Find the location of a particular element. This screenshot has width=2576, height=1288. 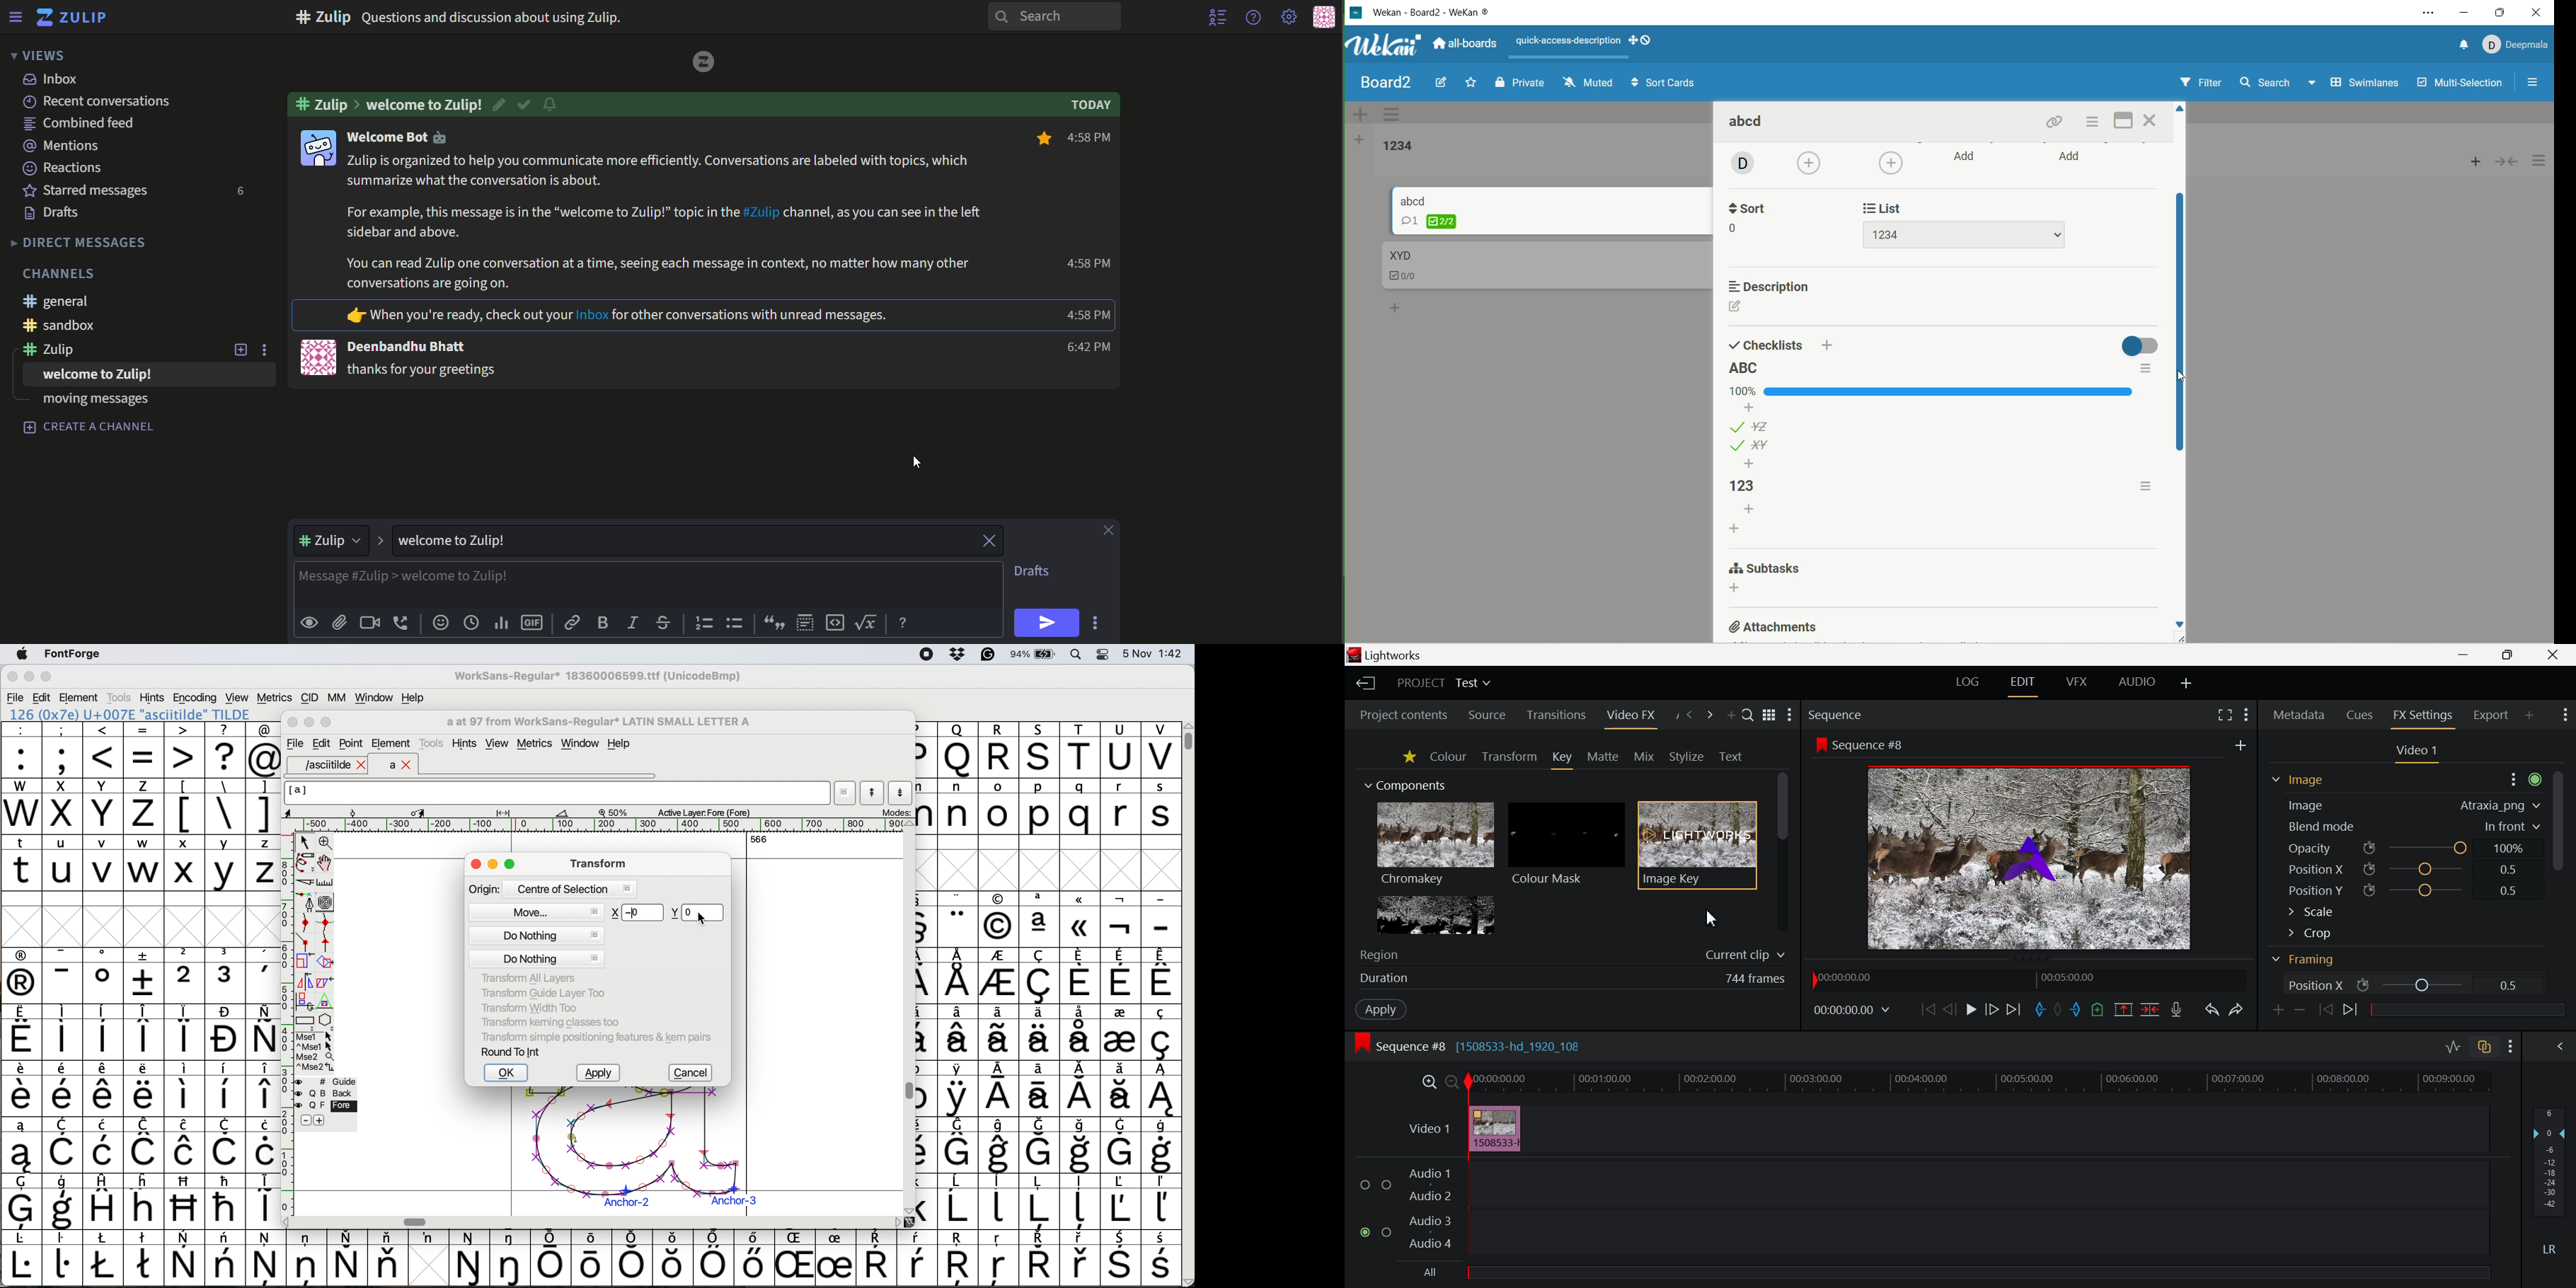

star or polygon is located at coordinates (326, 1020).